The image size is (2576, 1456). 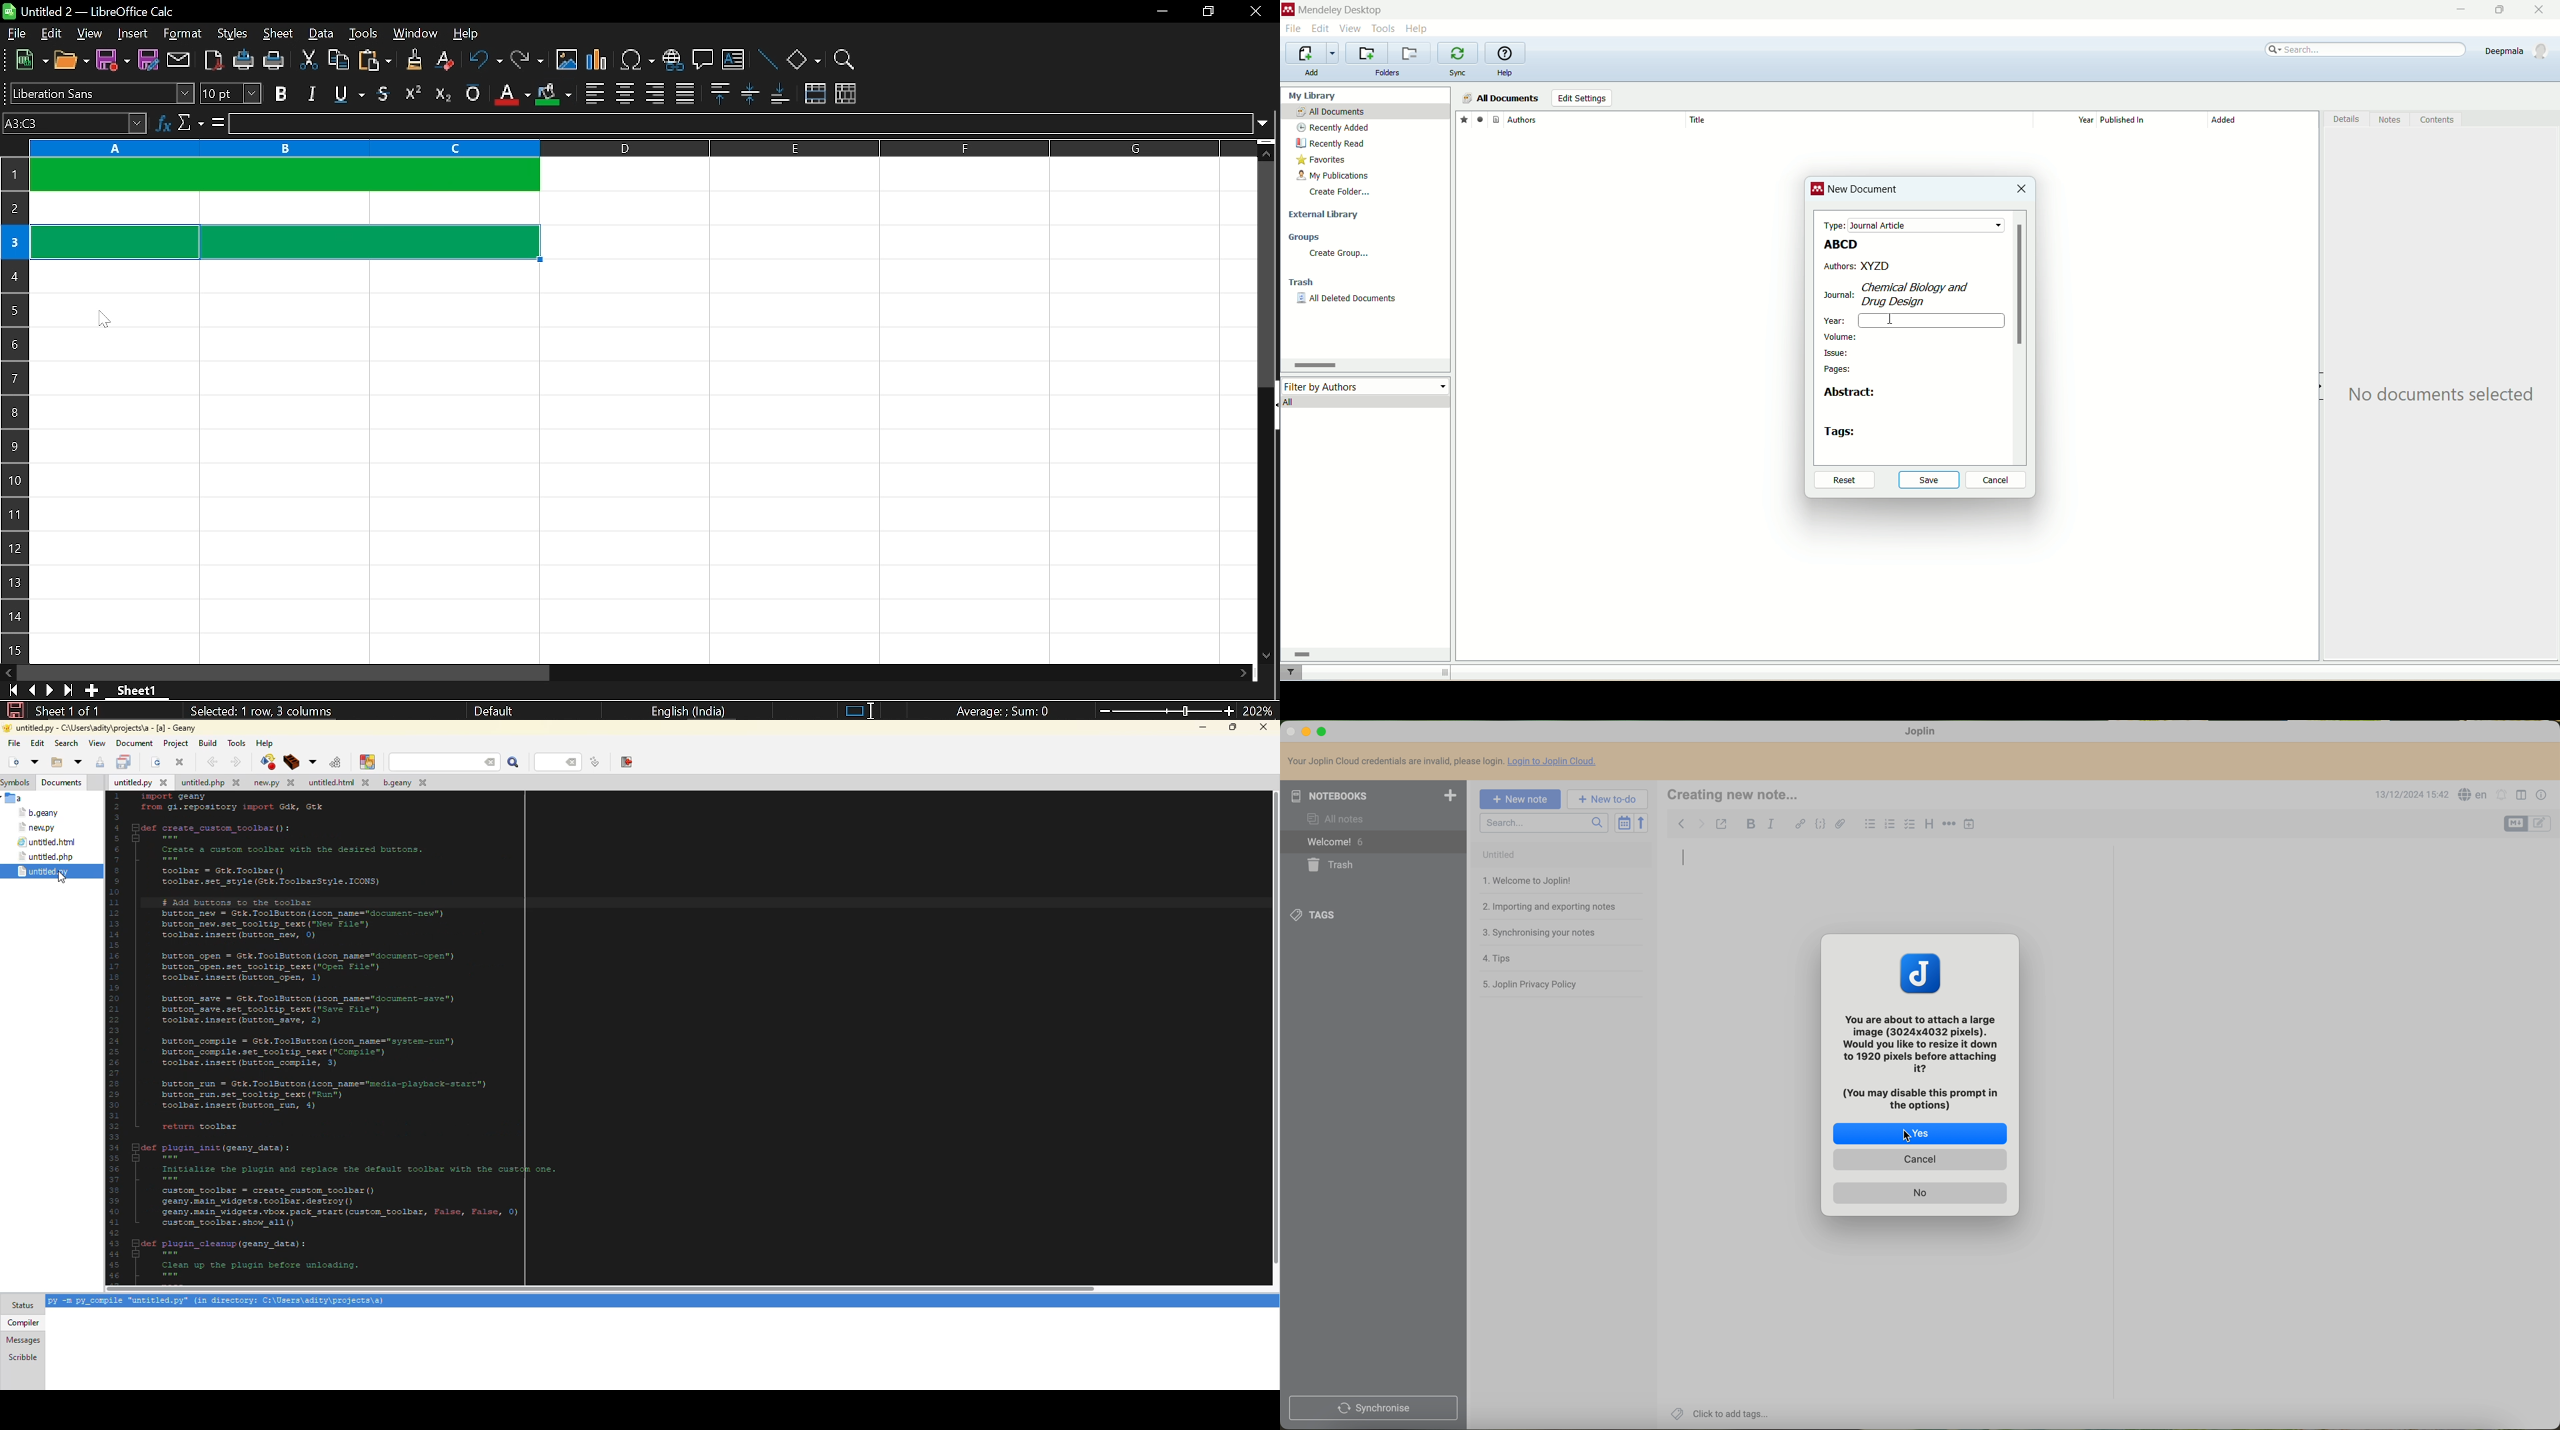 What do you see at coordinates (275, 61) in the screenshot?
I see `print` at bounding box center [275, 61].